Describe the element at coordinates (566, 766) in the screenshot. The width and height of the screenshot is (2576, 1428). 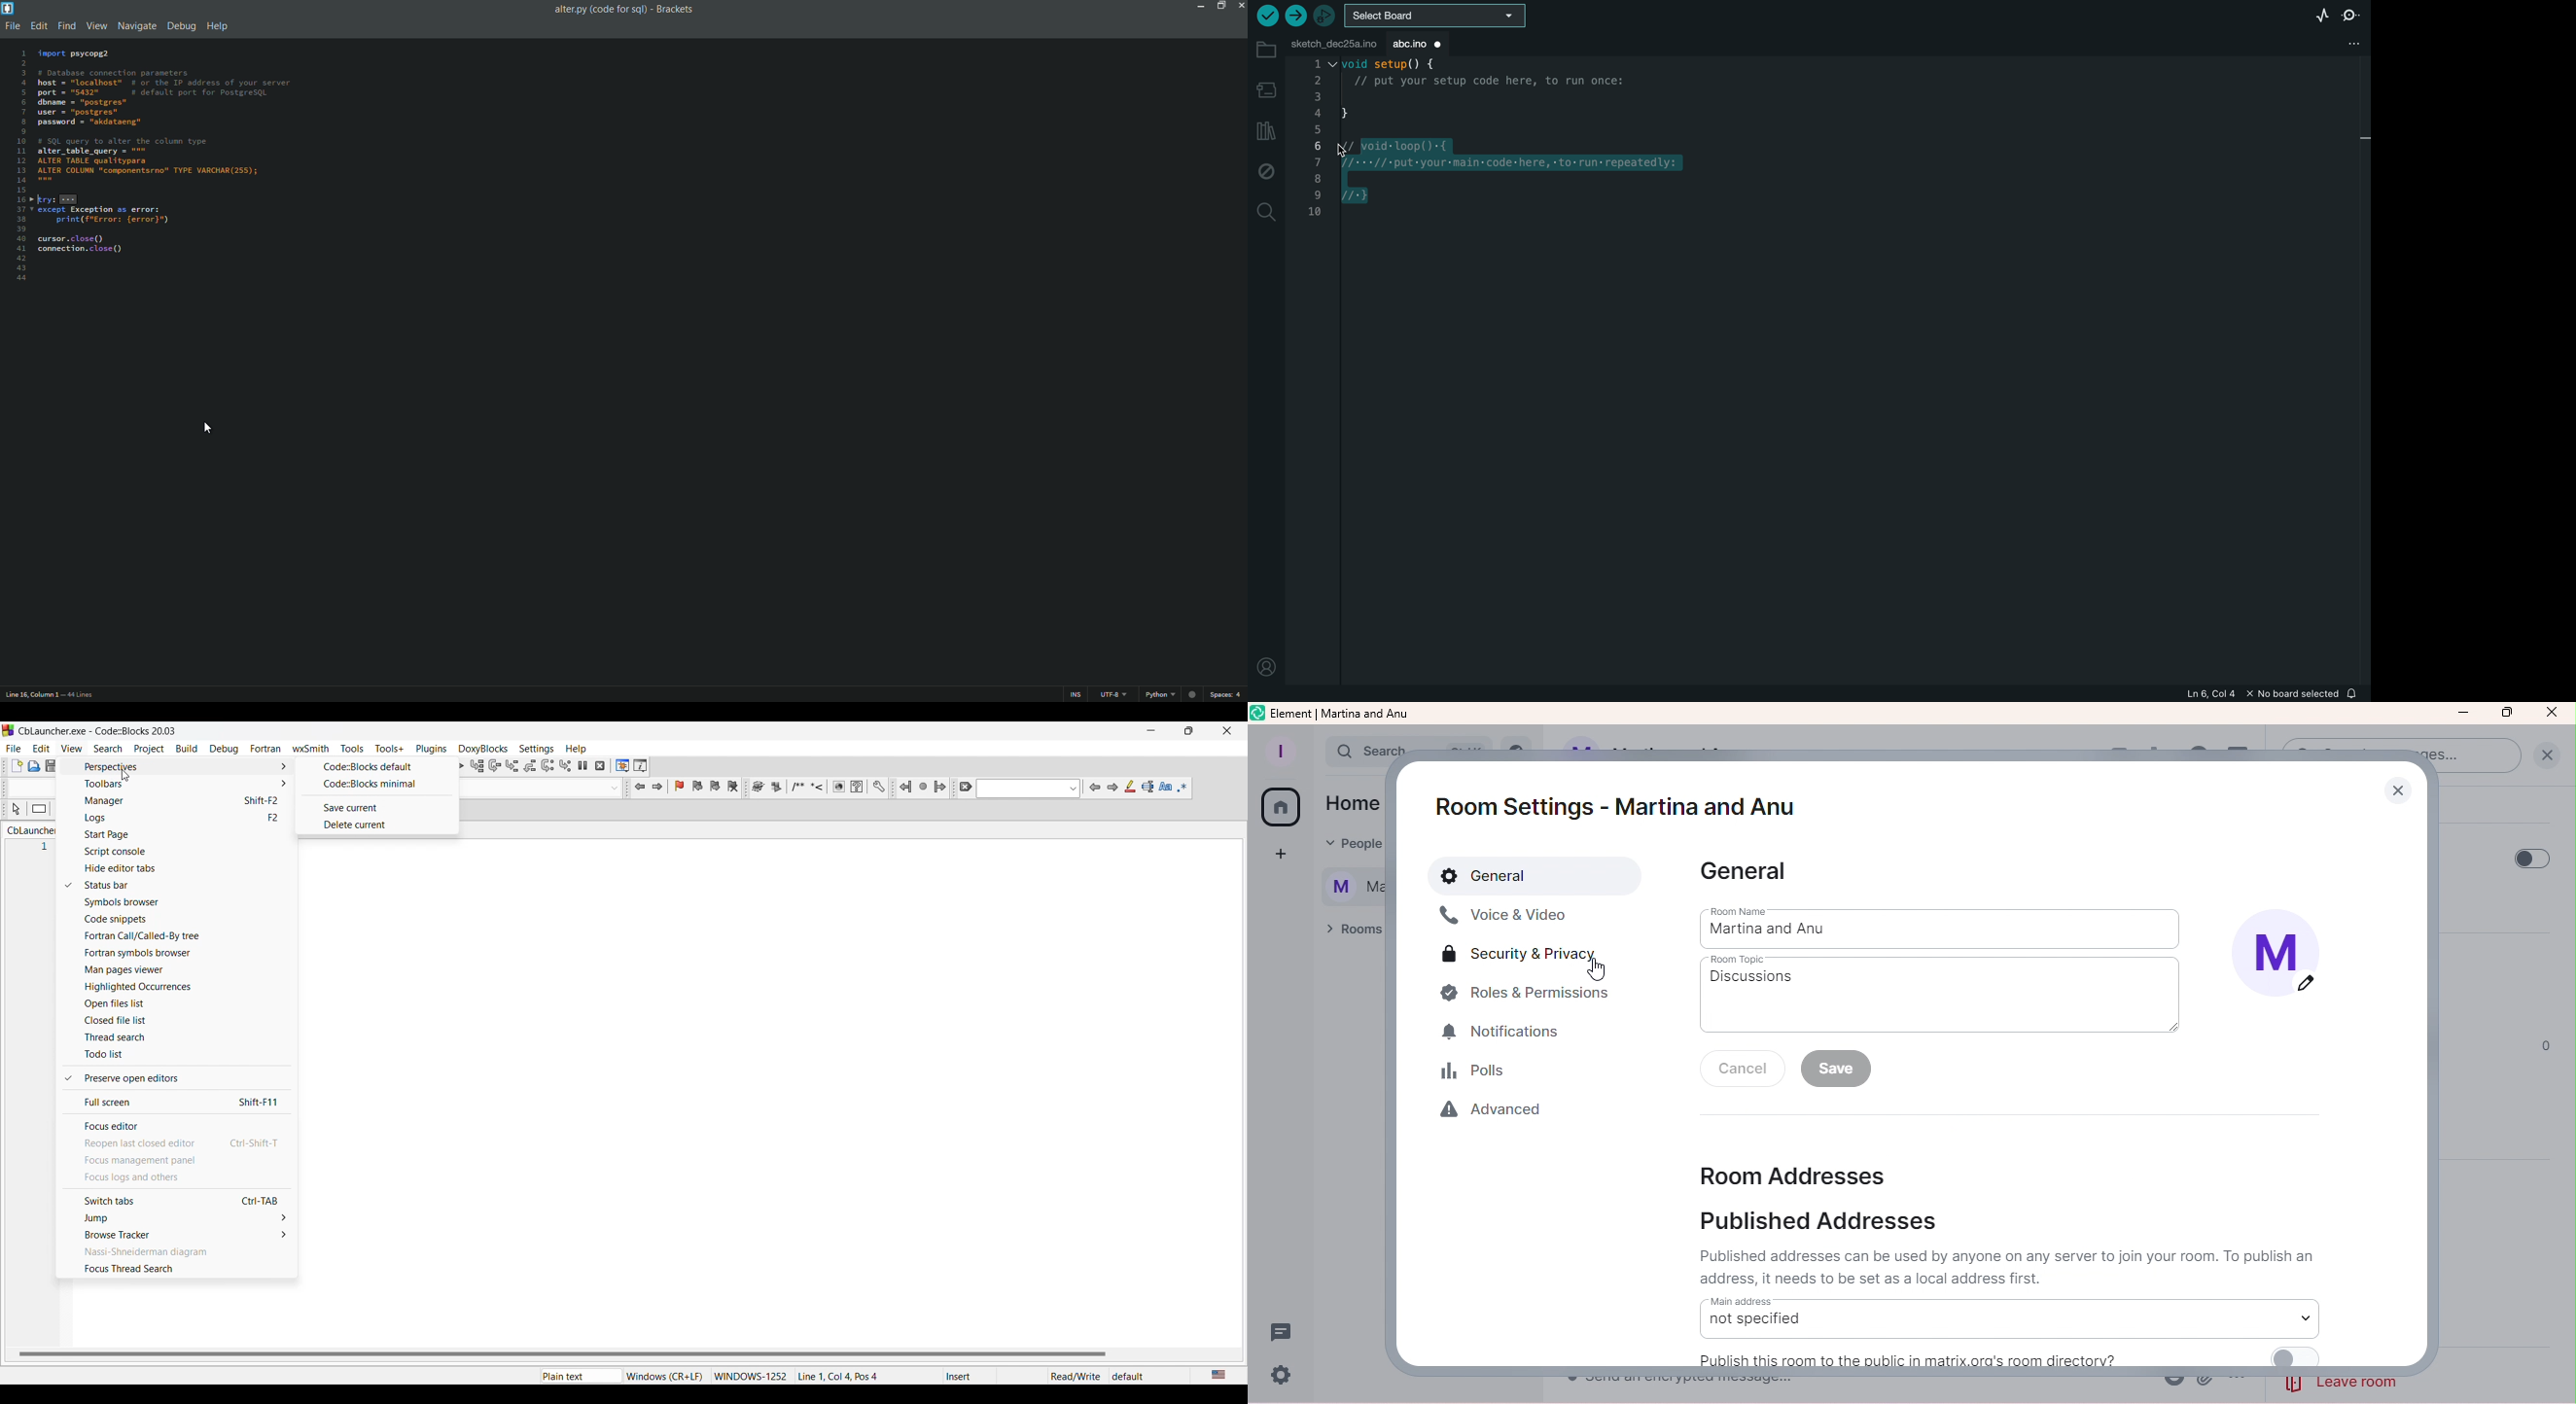
I see `Step into instruction` at that location.